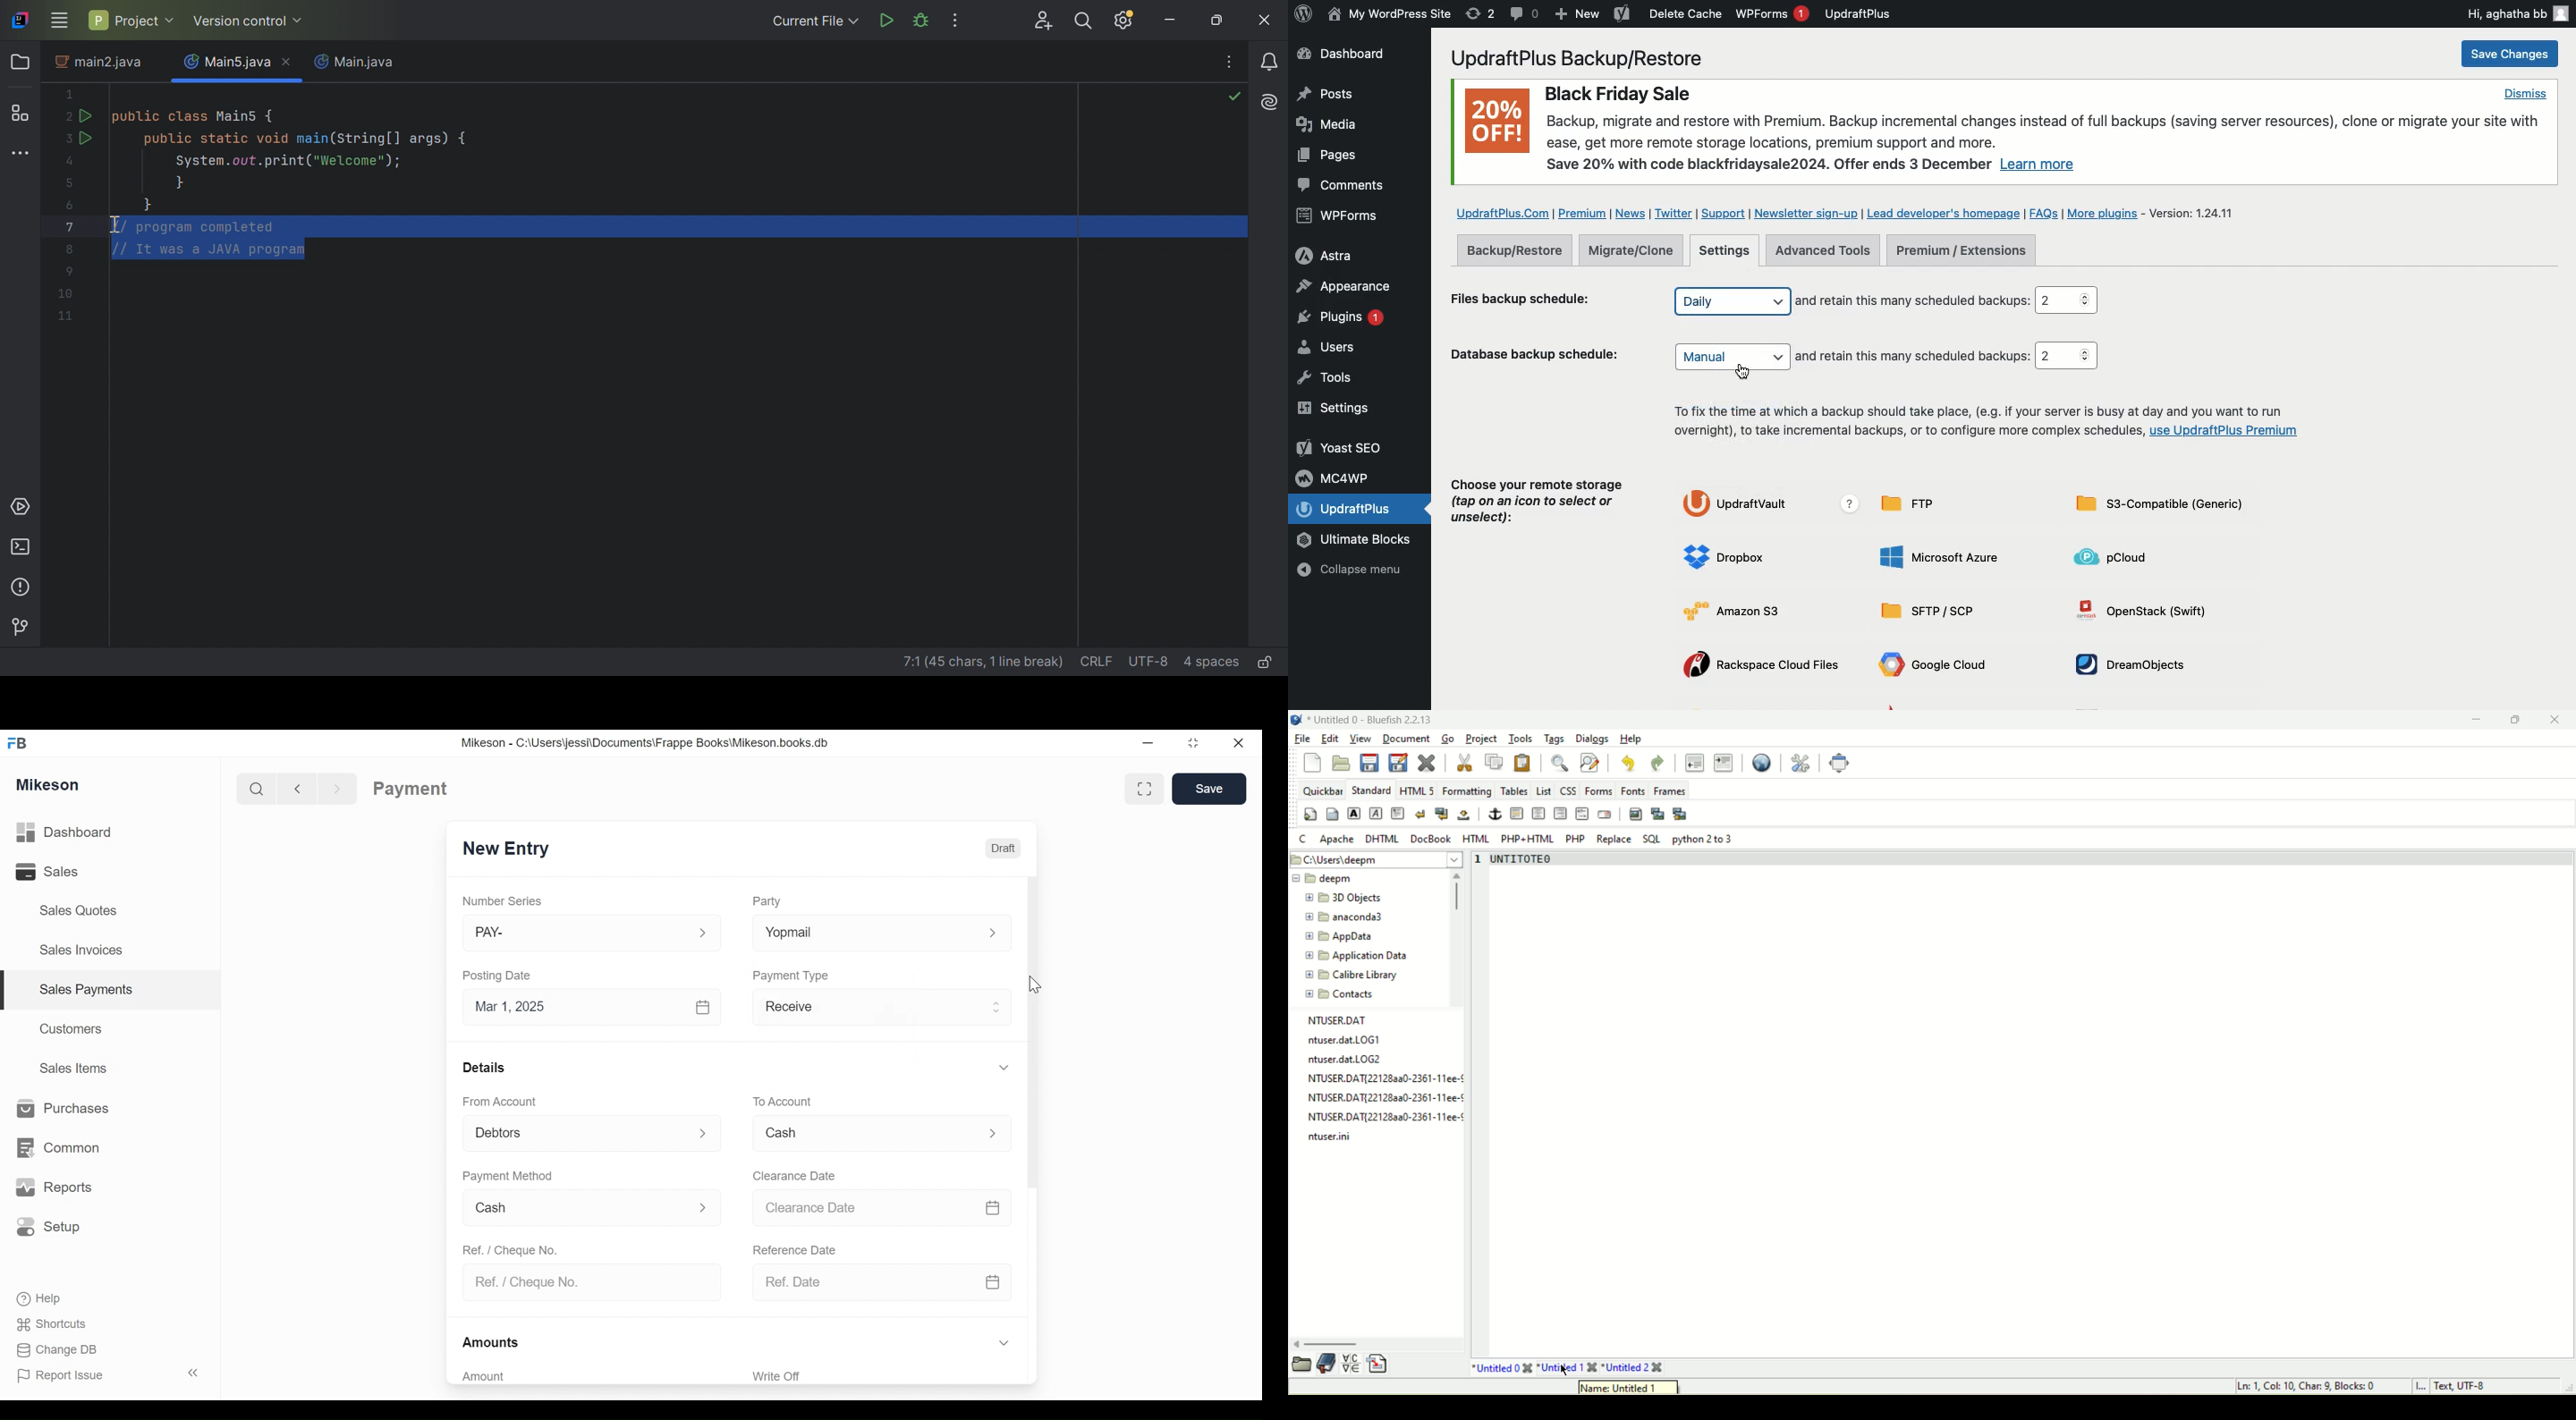 The image size is (2576, 1428). Describe the element at coordinates (1339, 254) in the screenshot. I see `Astra` at that location.